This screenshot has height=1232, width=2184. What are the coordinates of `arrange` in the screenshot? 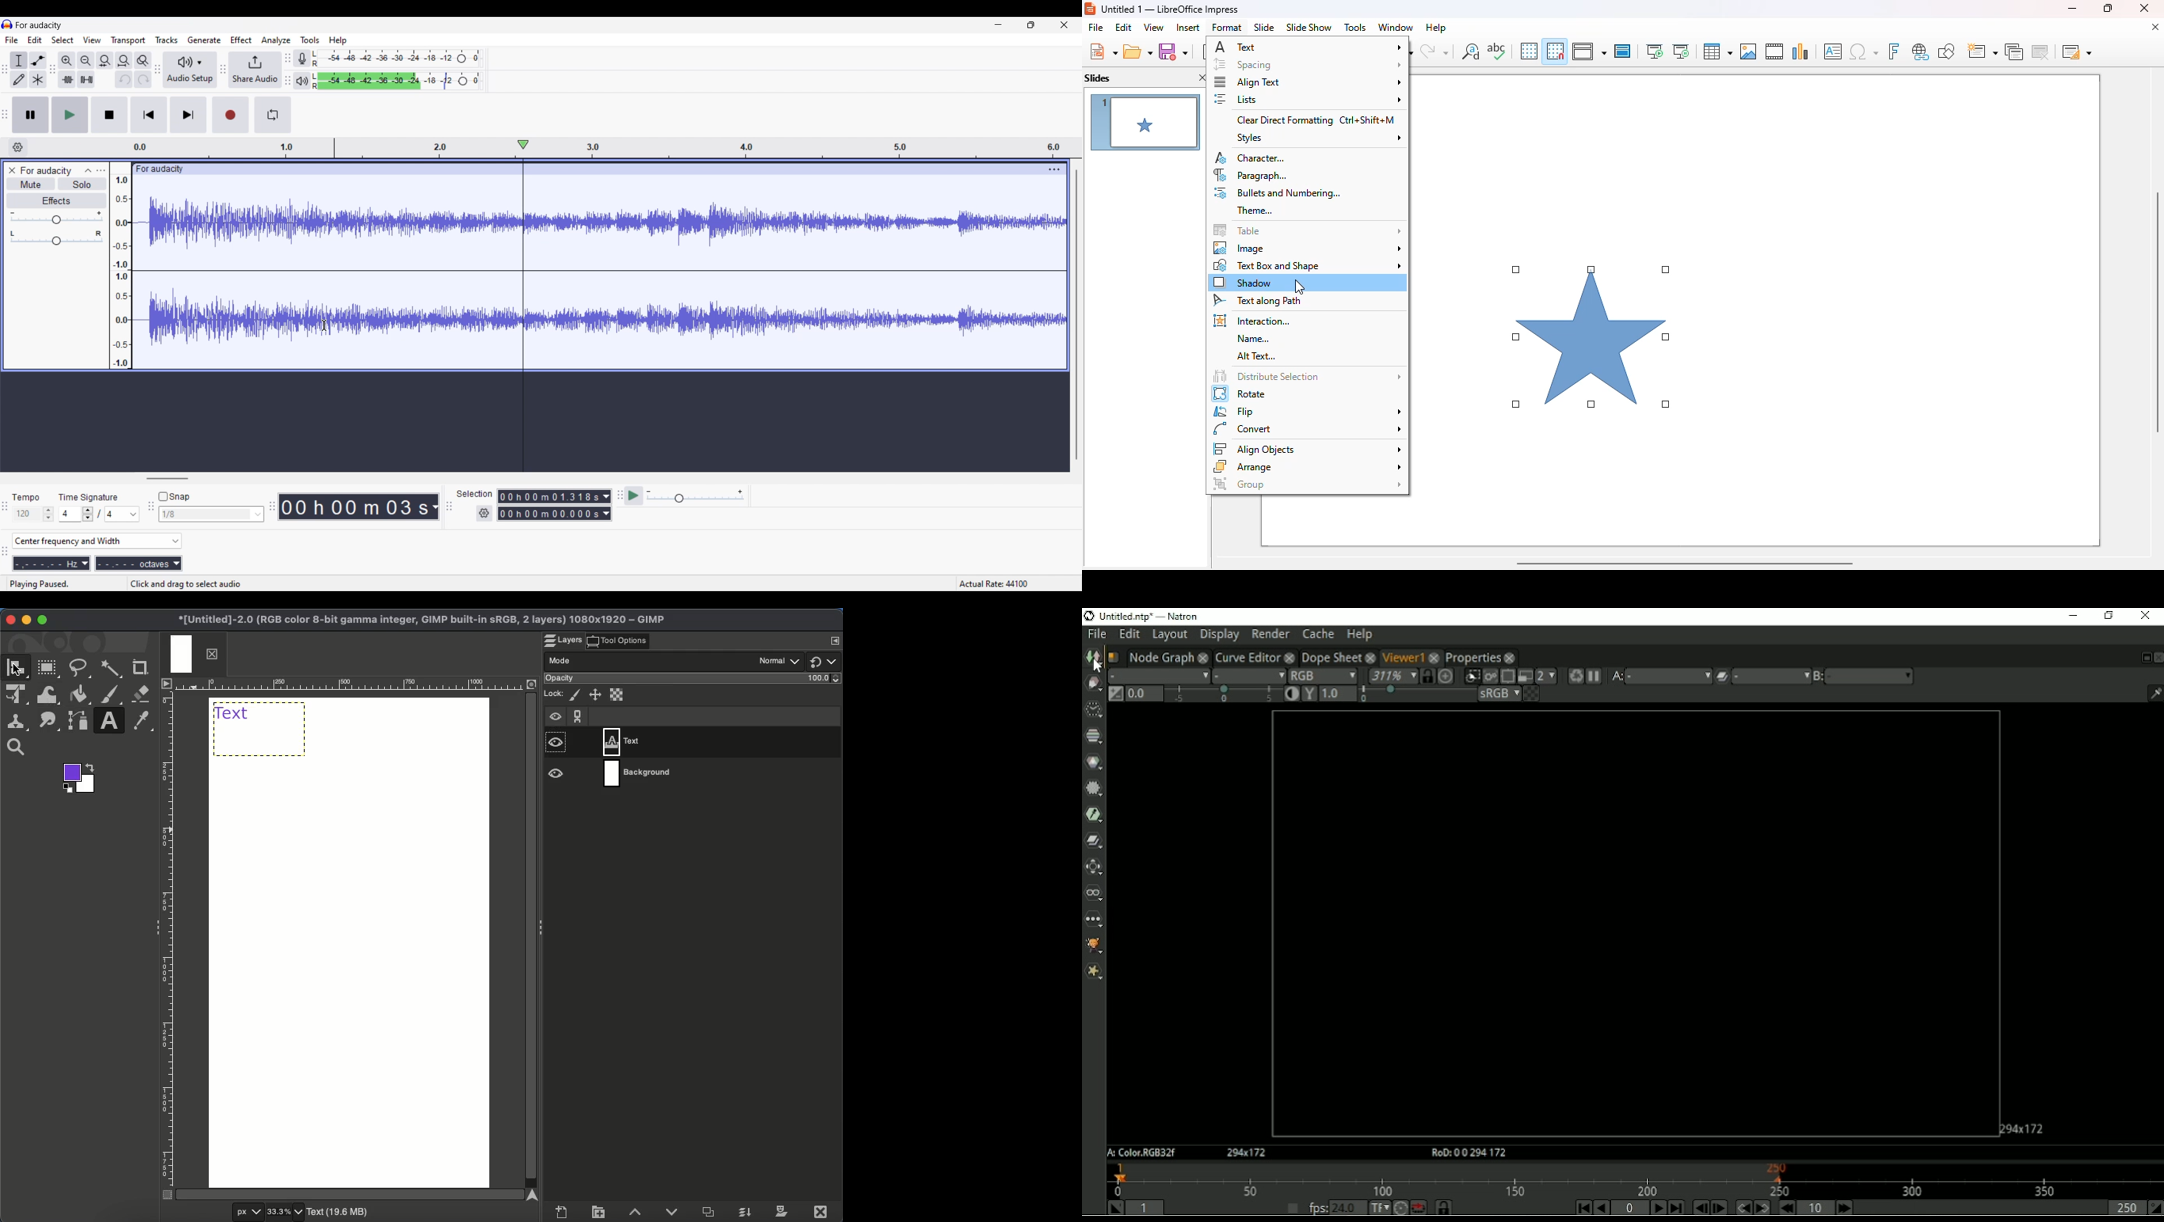 It's located at (1307, 467).